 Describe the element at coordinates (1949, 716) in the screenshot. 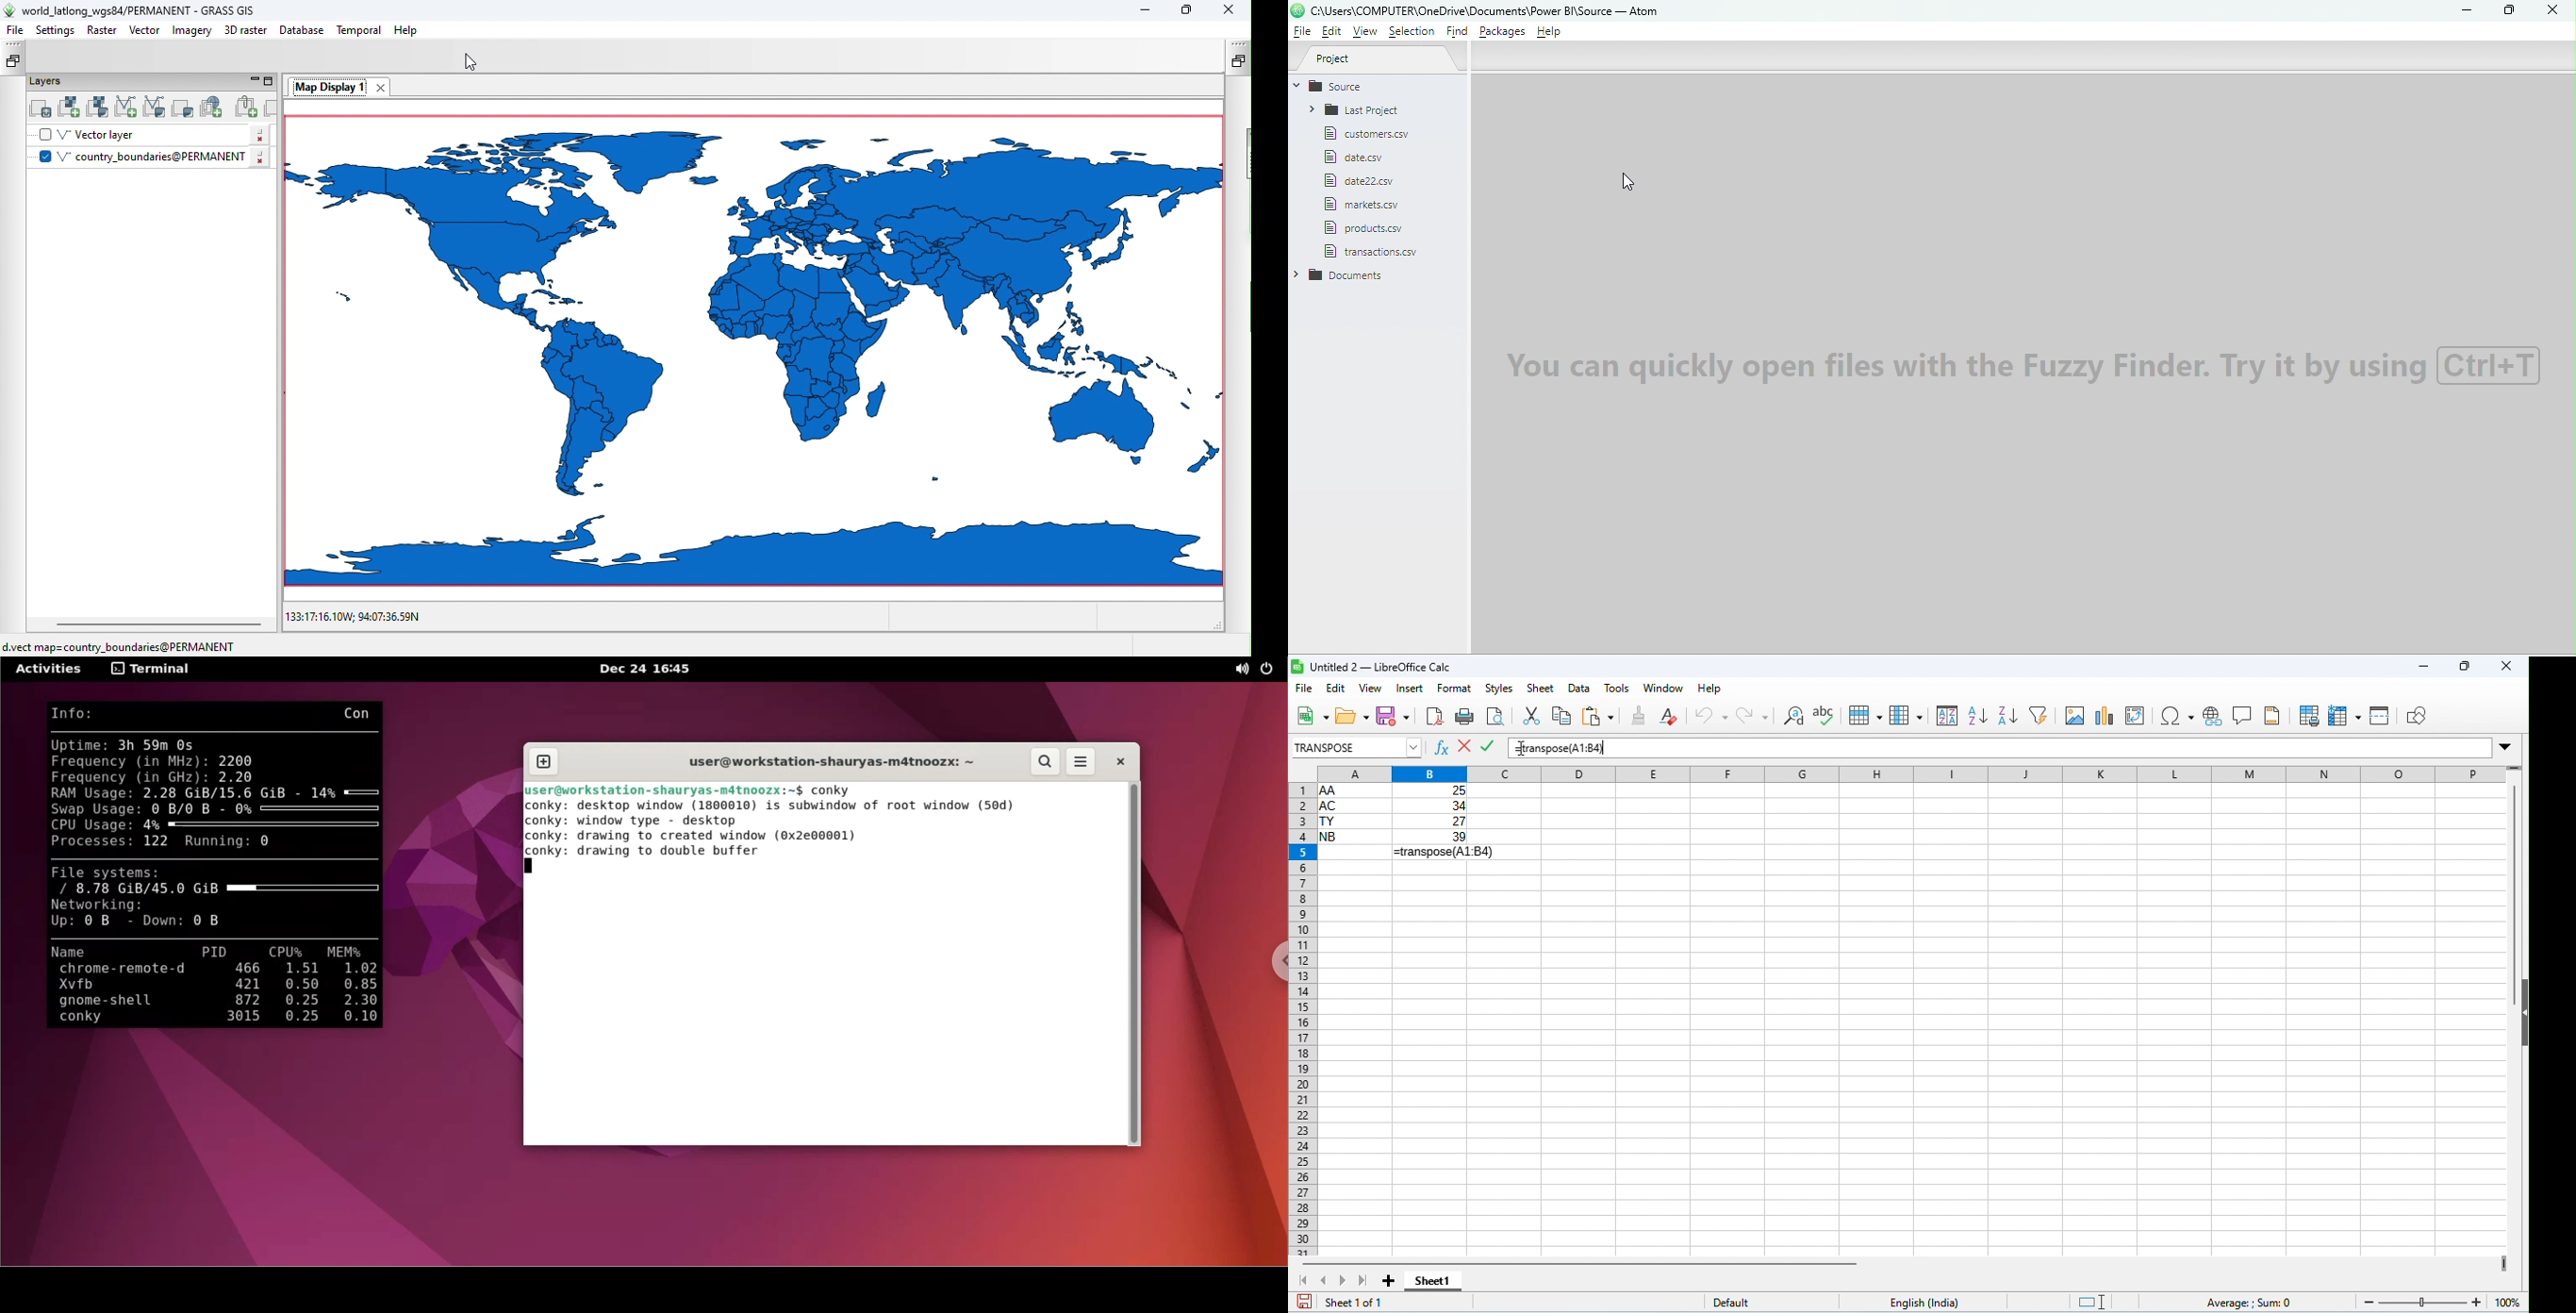

I see `sort` at that location.